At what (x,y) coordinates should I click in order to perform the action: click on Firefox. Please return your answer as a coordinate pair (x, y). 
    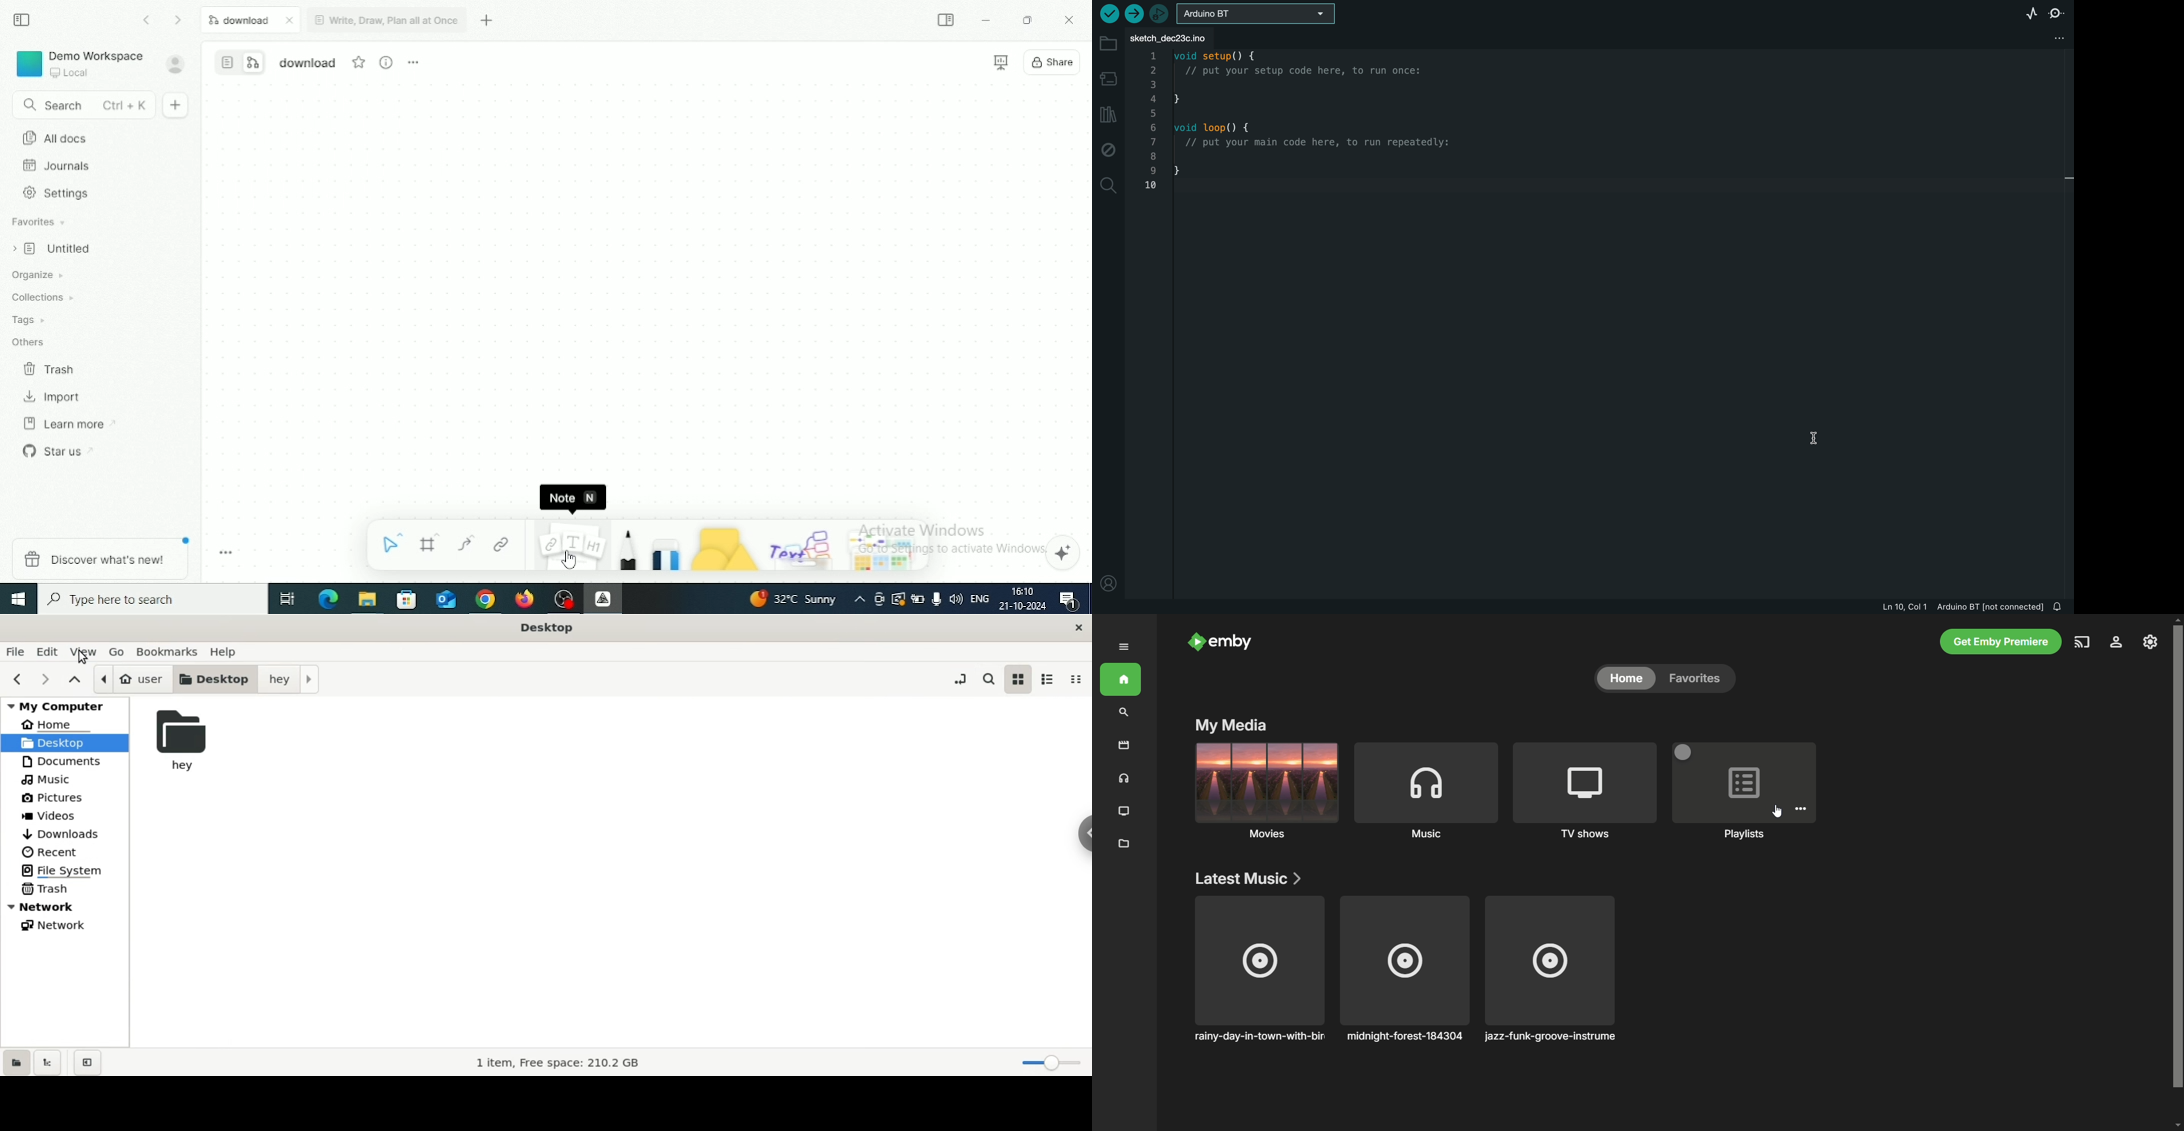
    Looking at the image, I should click on (526, 600).